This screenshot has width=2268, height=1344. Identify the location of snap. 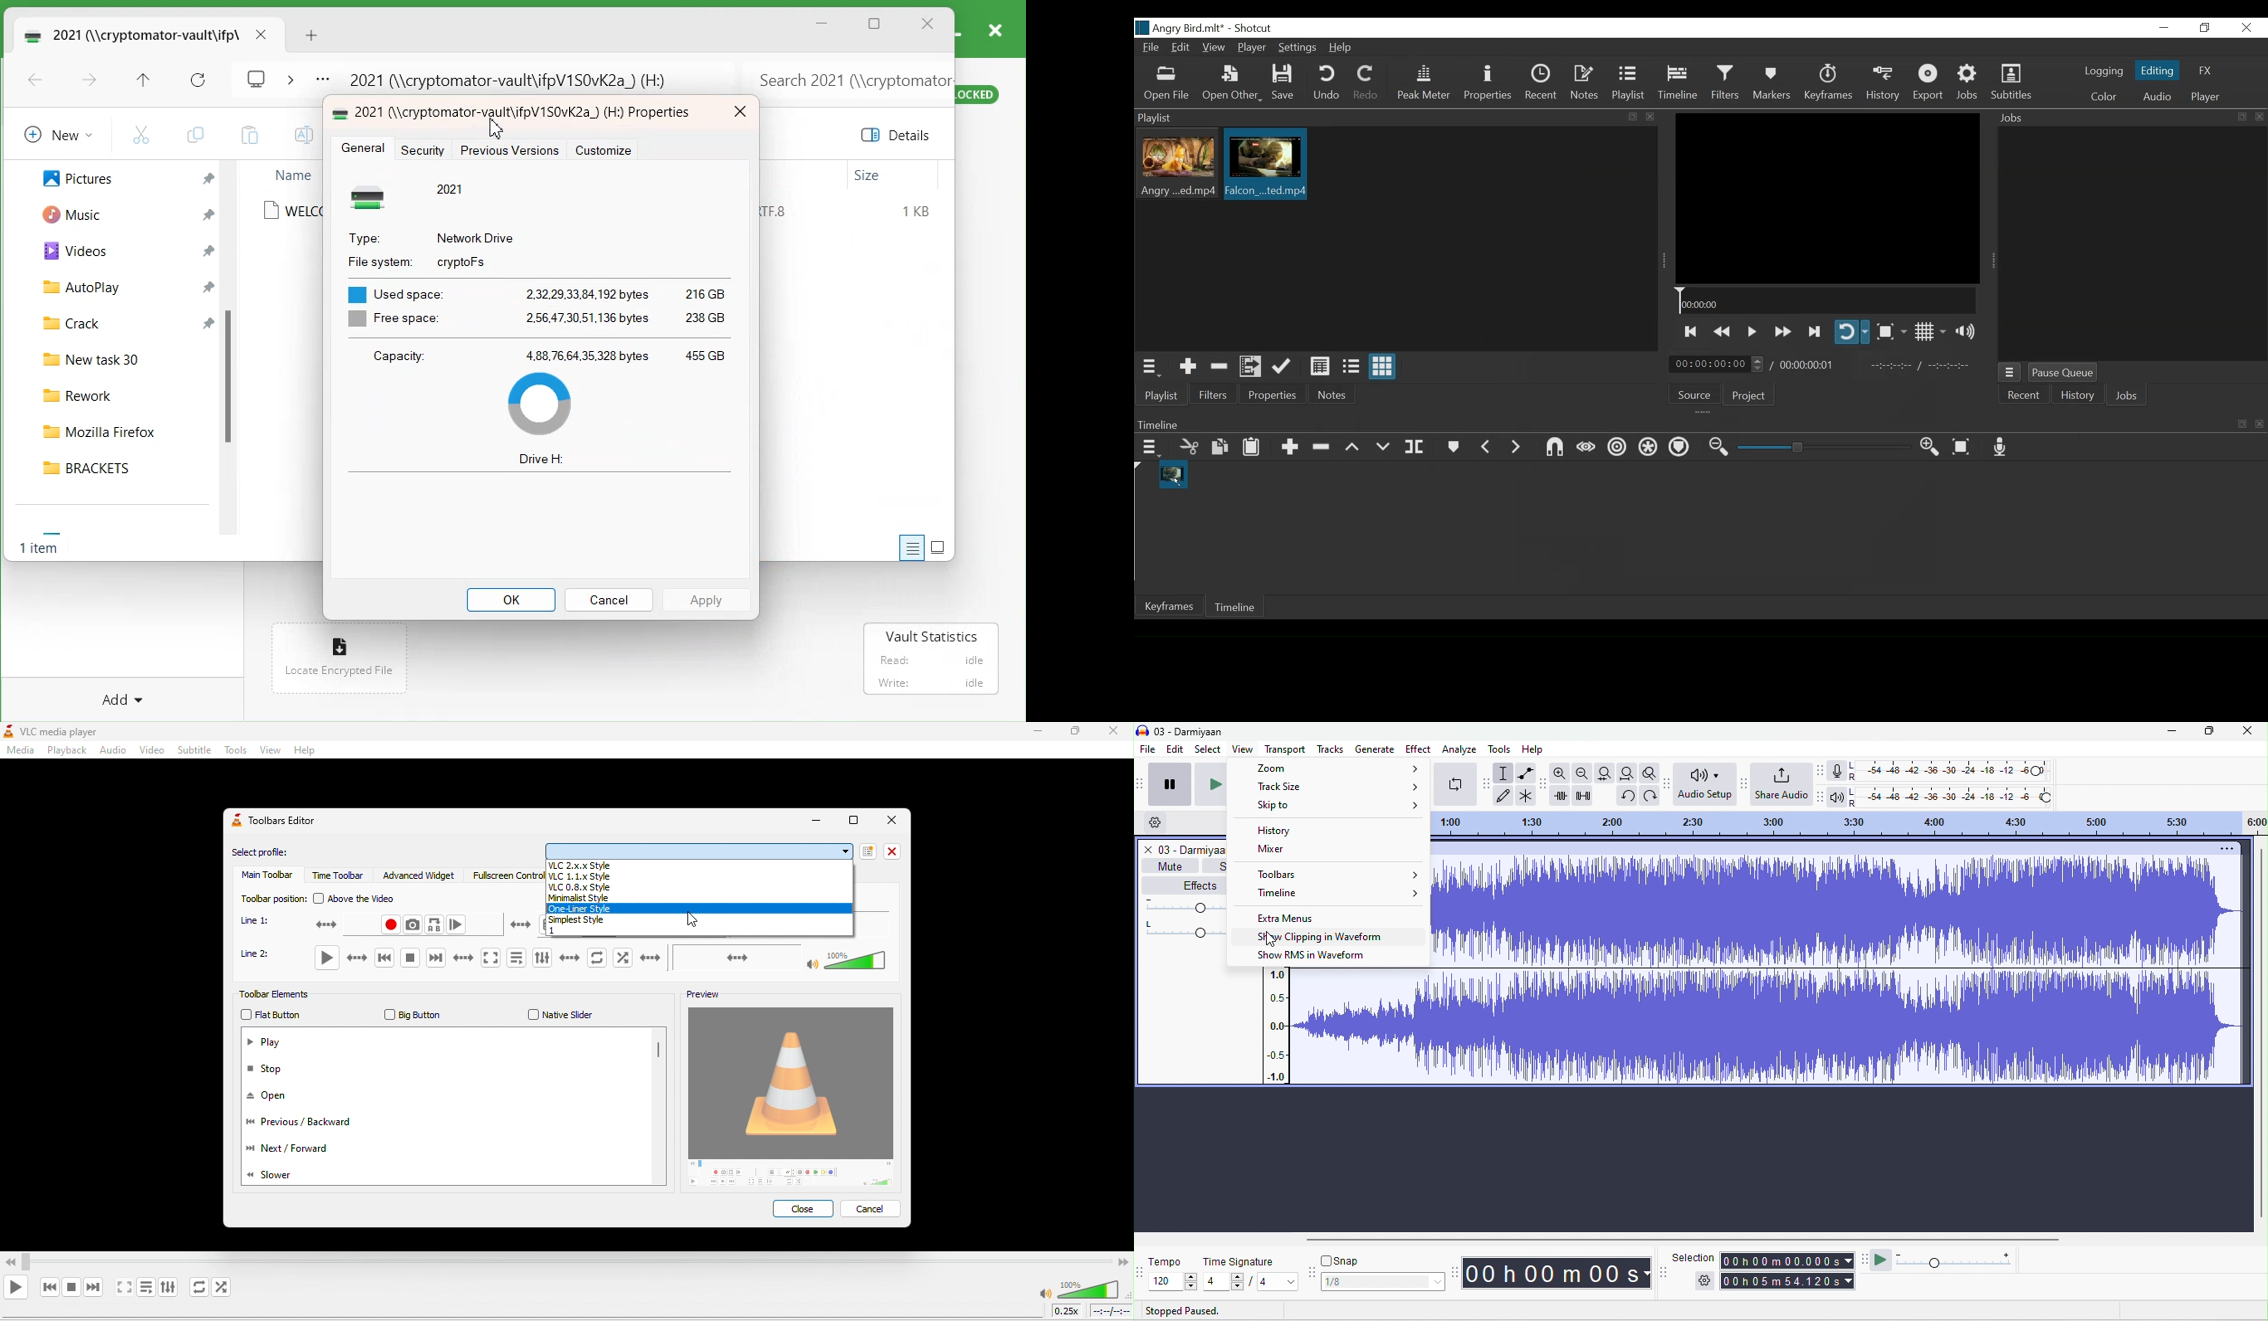
(1347, 1260).